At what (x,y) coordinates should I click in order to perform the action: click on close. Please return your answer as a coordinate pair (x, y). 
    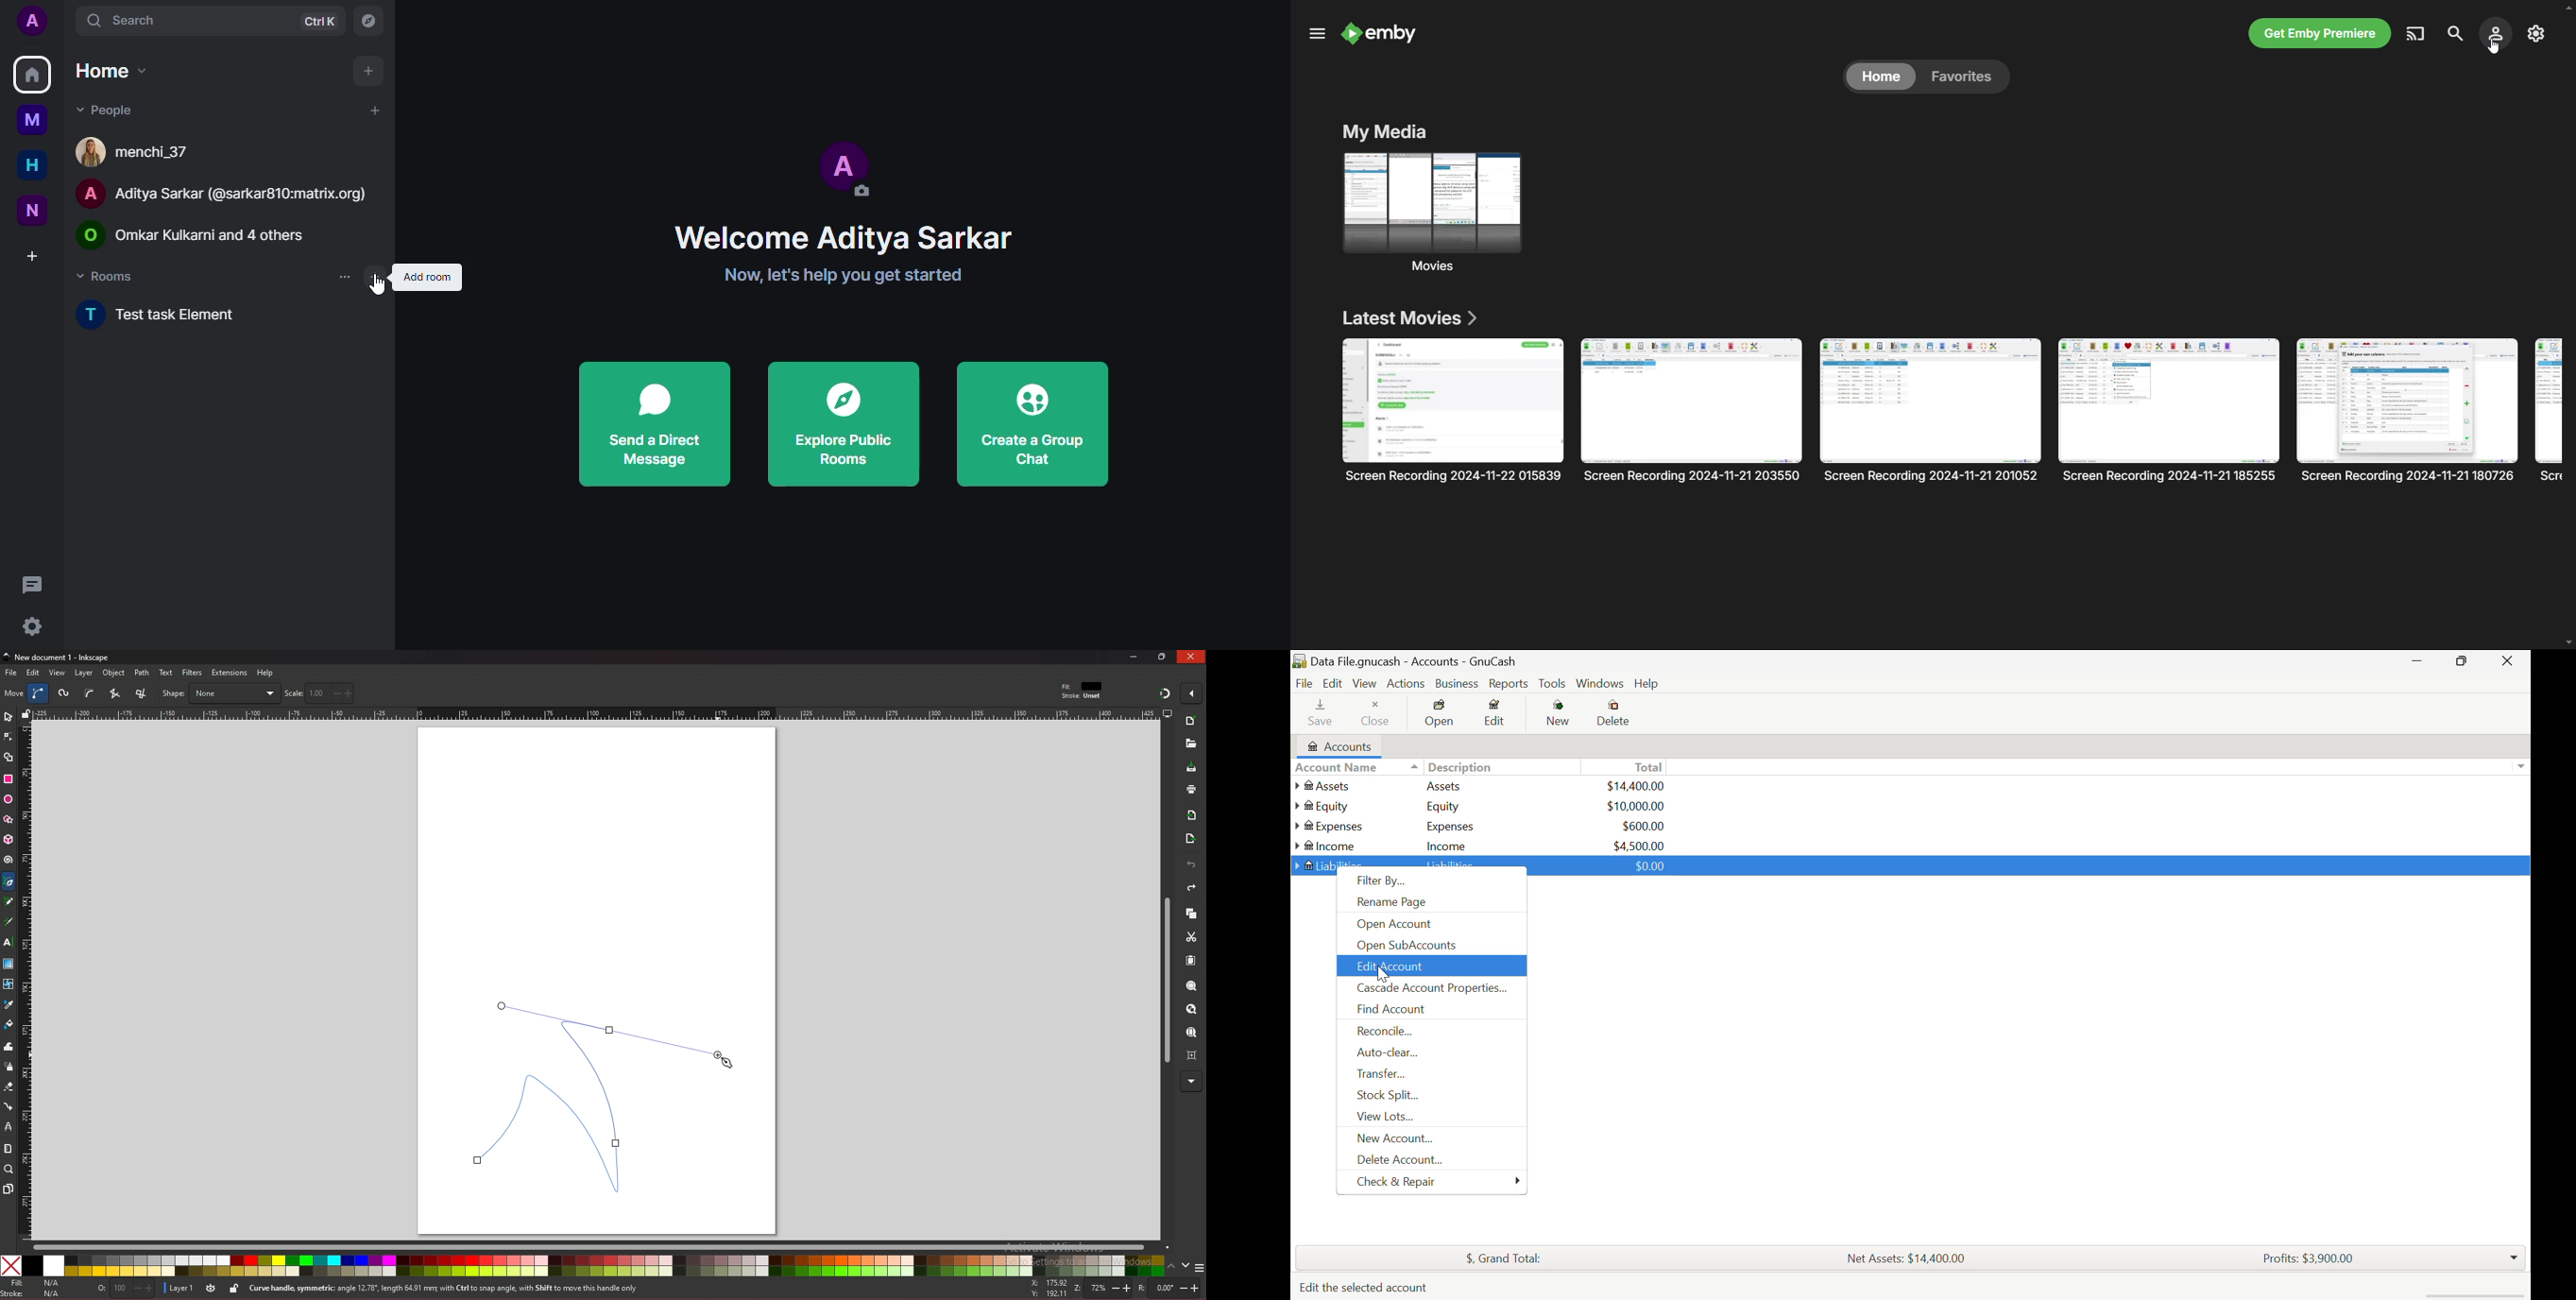
    Looking at the image, I should click on (1194, 656).